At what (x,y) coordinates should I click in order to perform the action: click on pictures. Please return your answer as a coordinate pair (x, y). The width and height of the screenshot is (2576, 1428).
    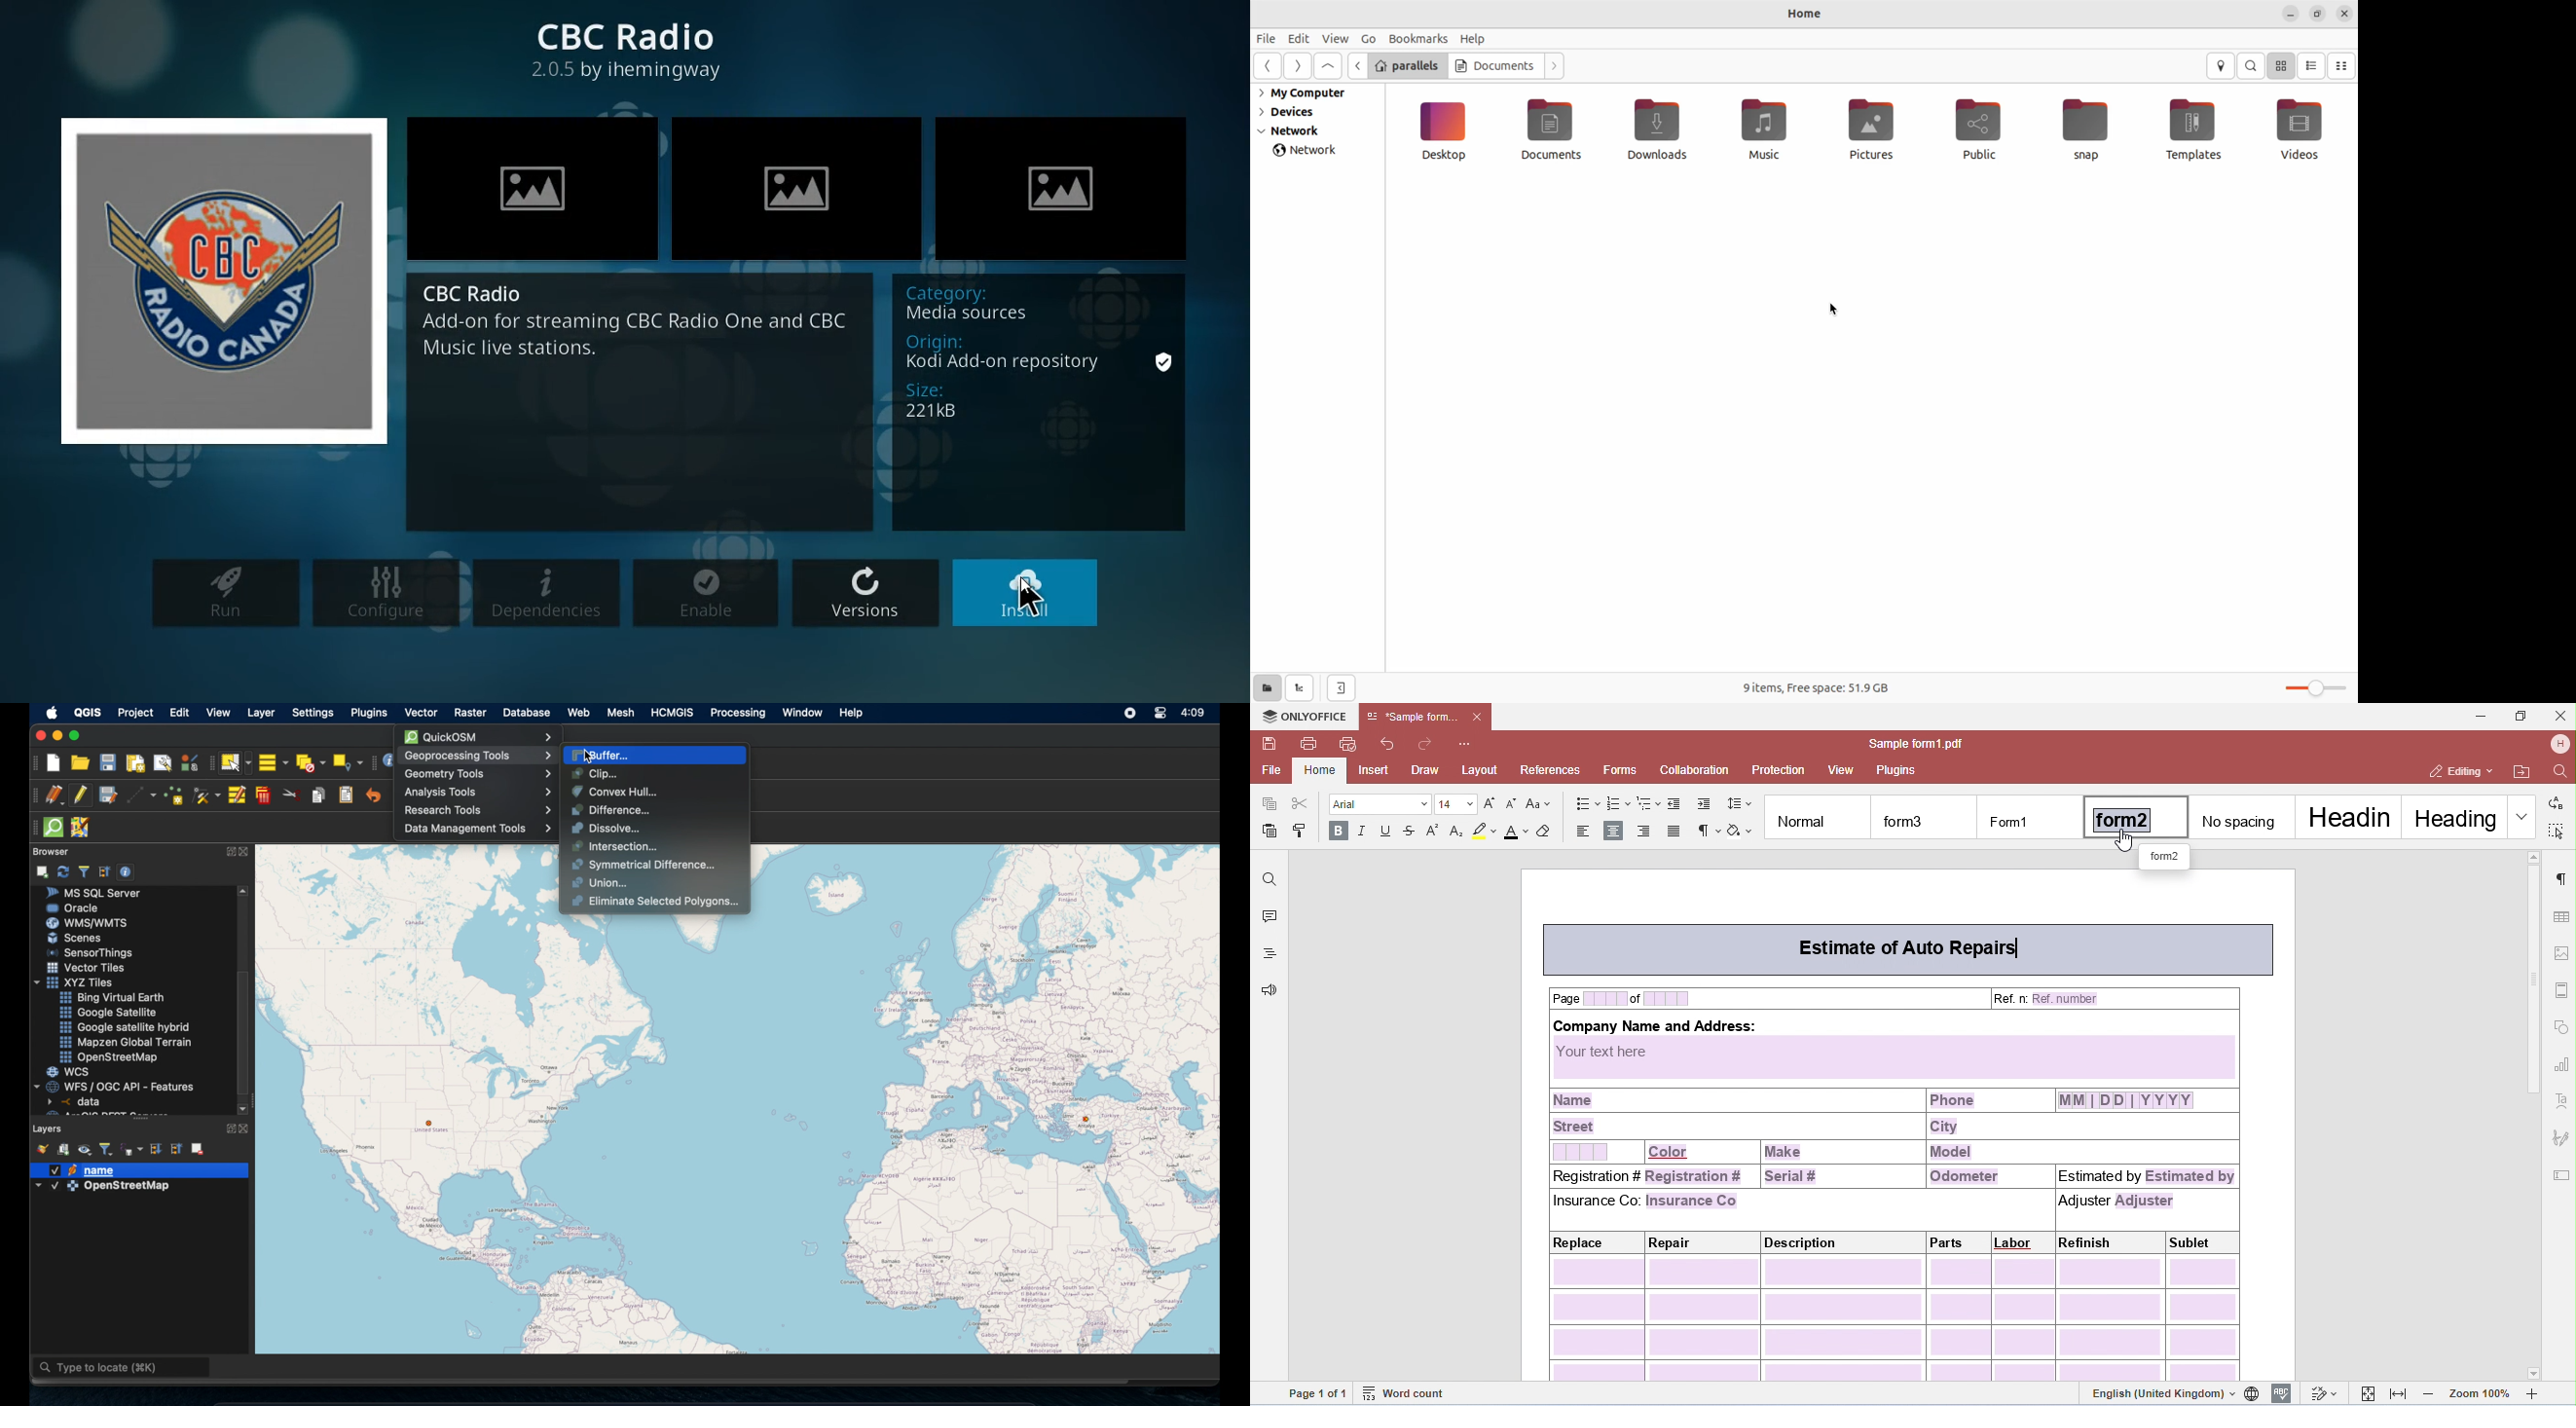
    Looking at the image, I should click on (531, 188).